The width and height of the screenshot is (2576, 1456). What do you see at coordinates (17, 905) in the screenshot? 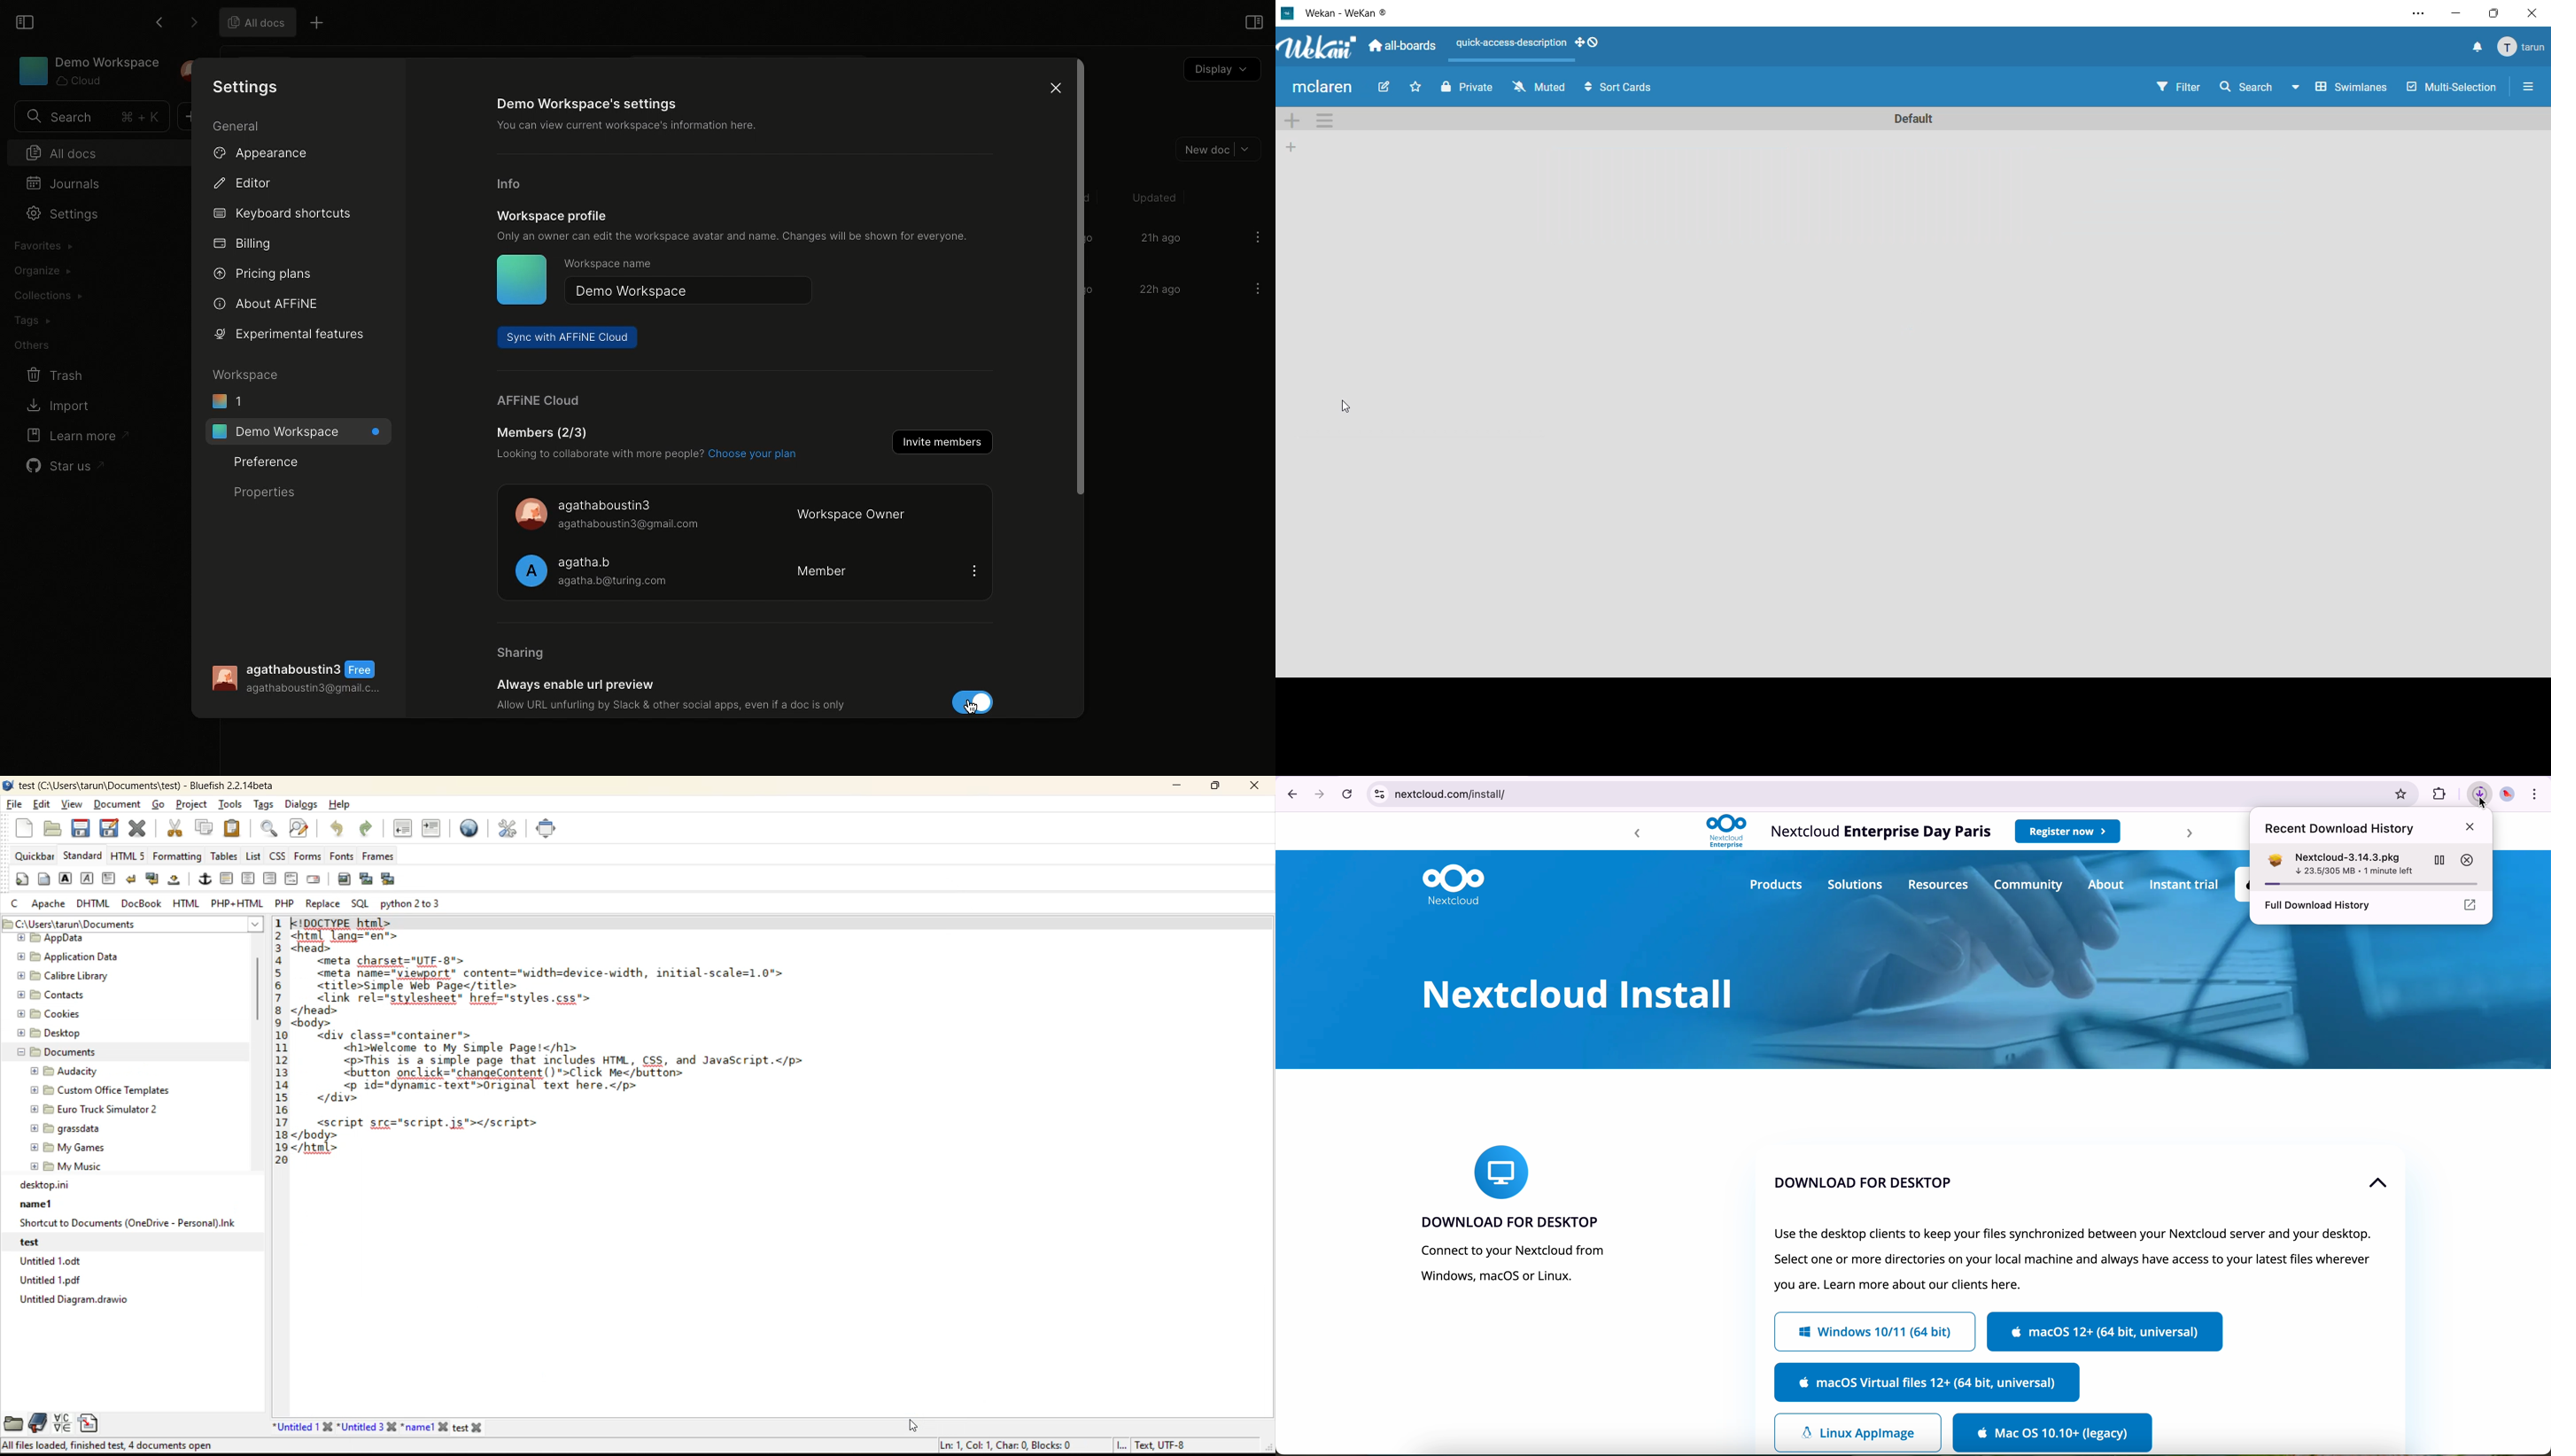
I see `c` at bounding box center [17, 905].